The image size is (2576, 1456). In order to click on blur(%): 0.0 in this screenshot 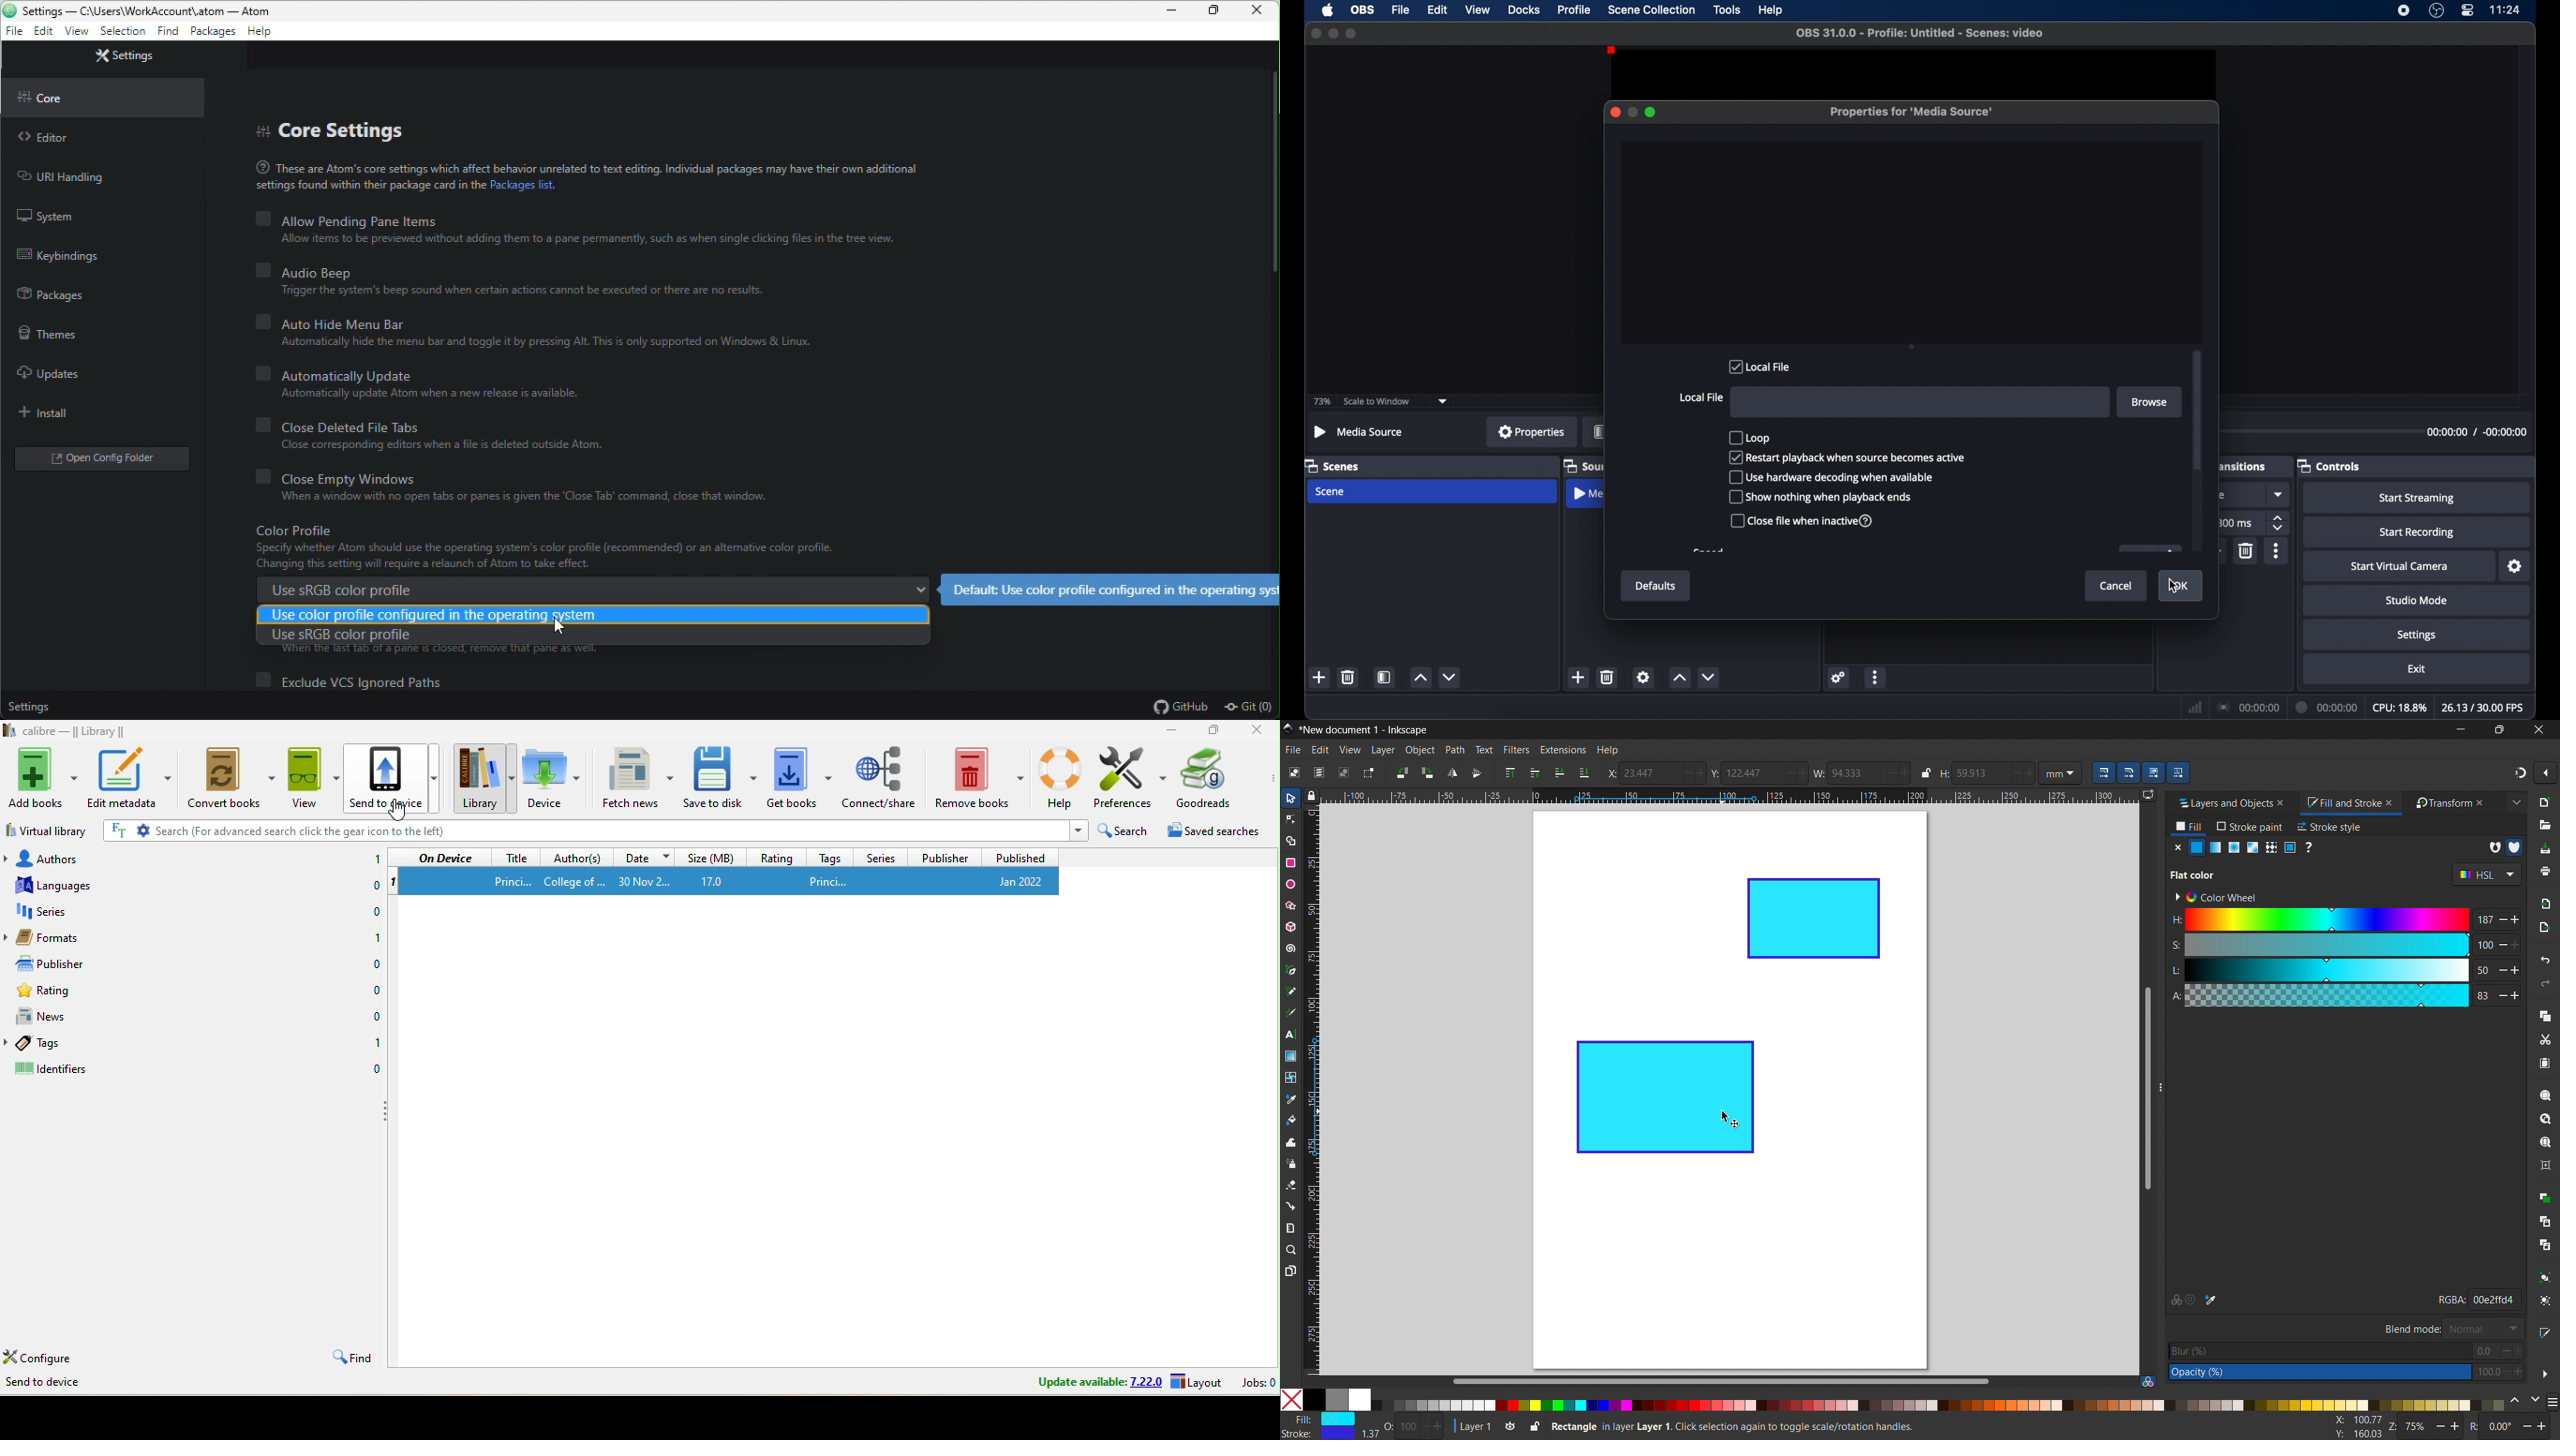, I will do `click(2347, 1351)`.